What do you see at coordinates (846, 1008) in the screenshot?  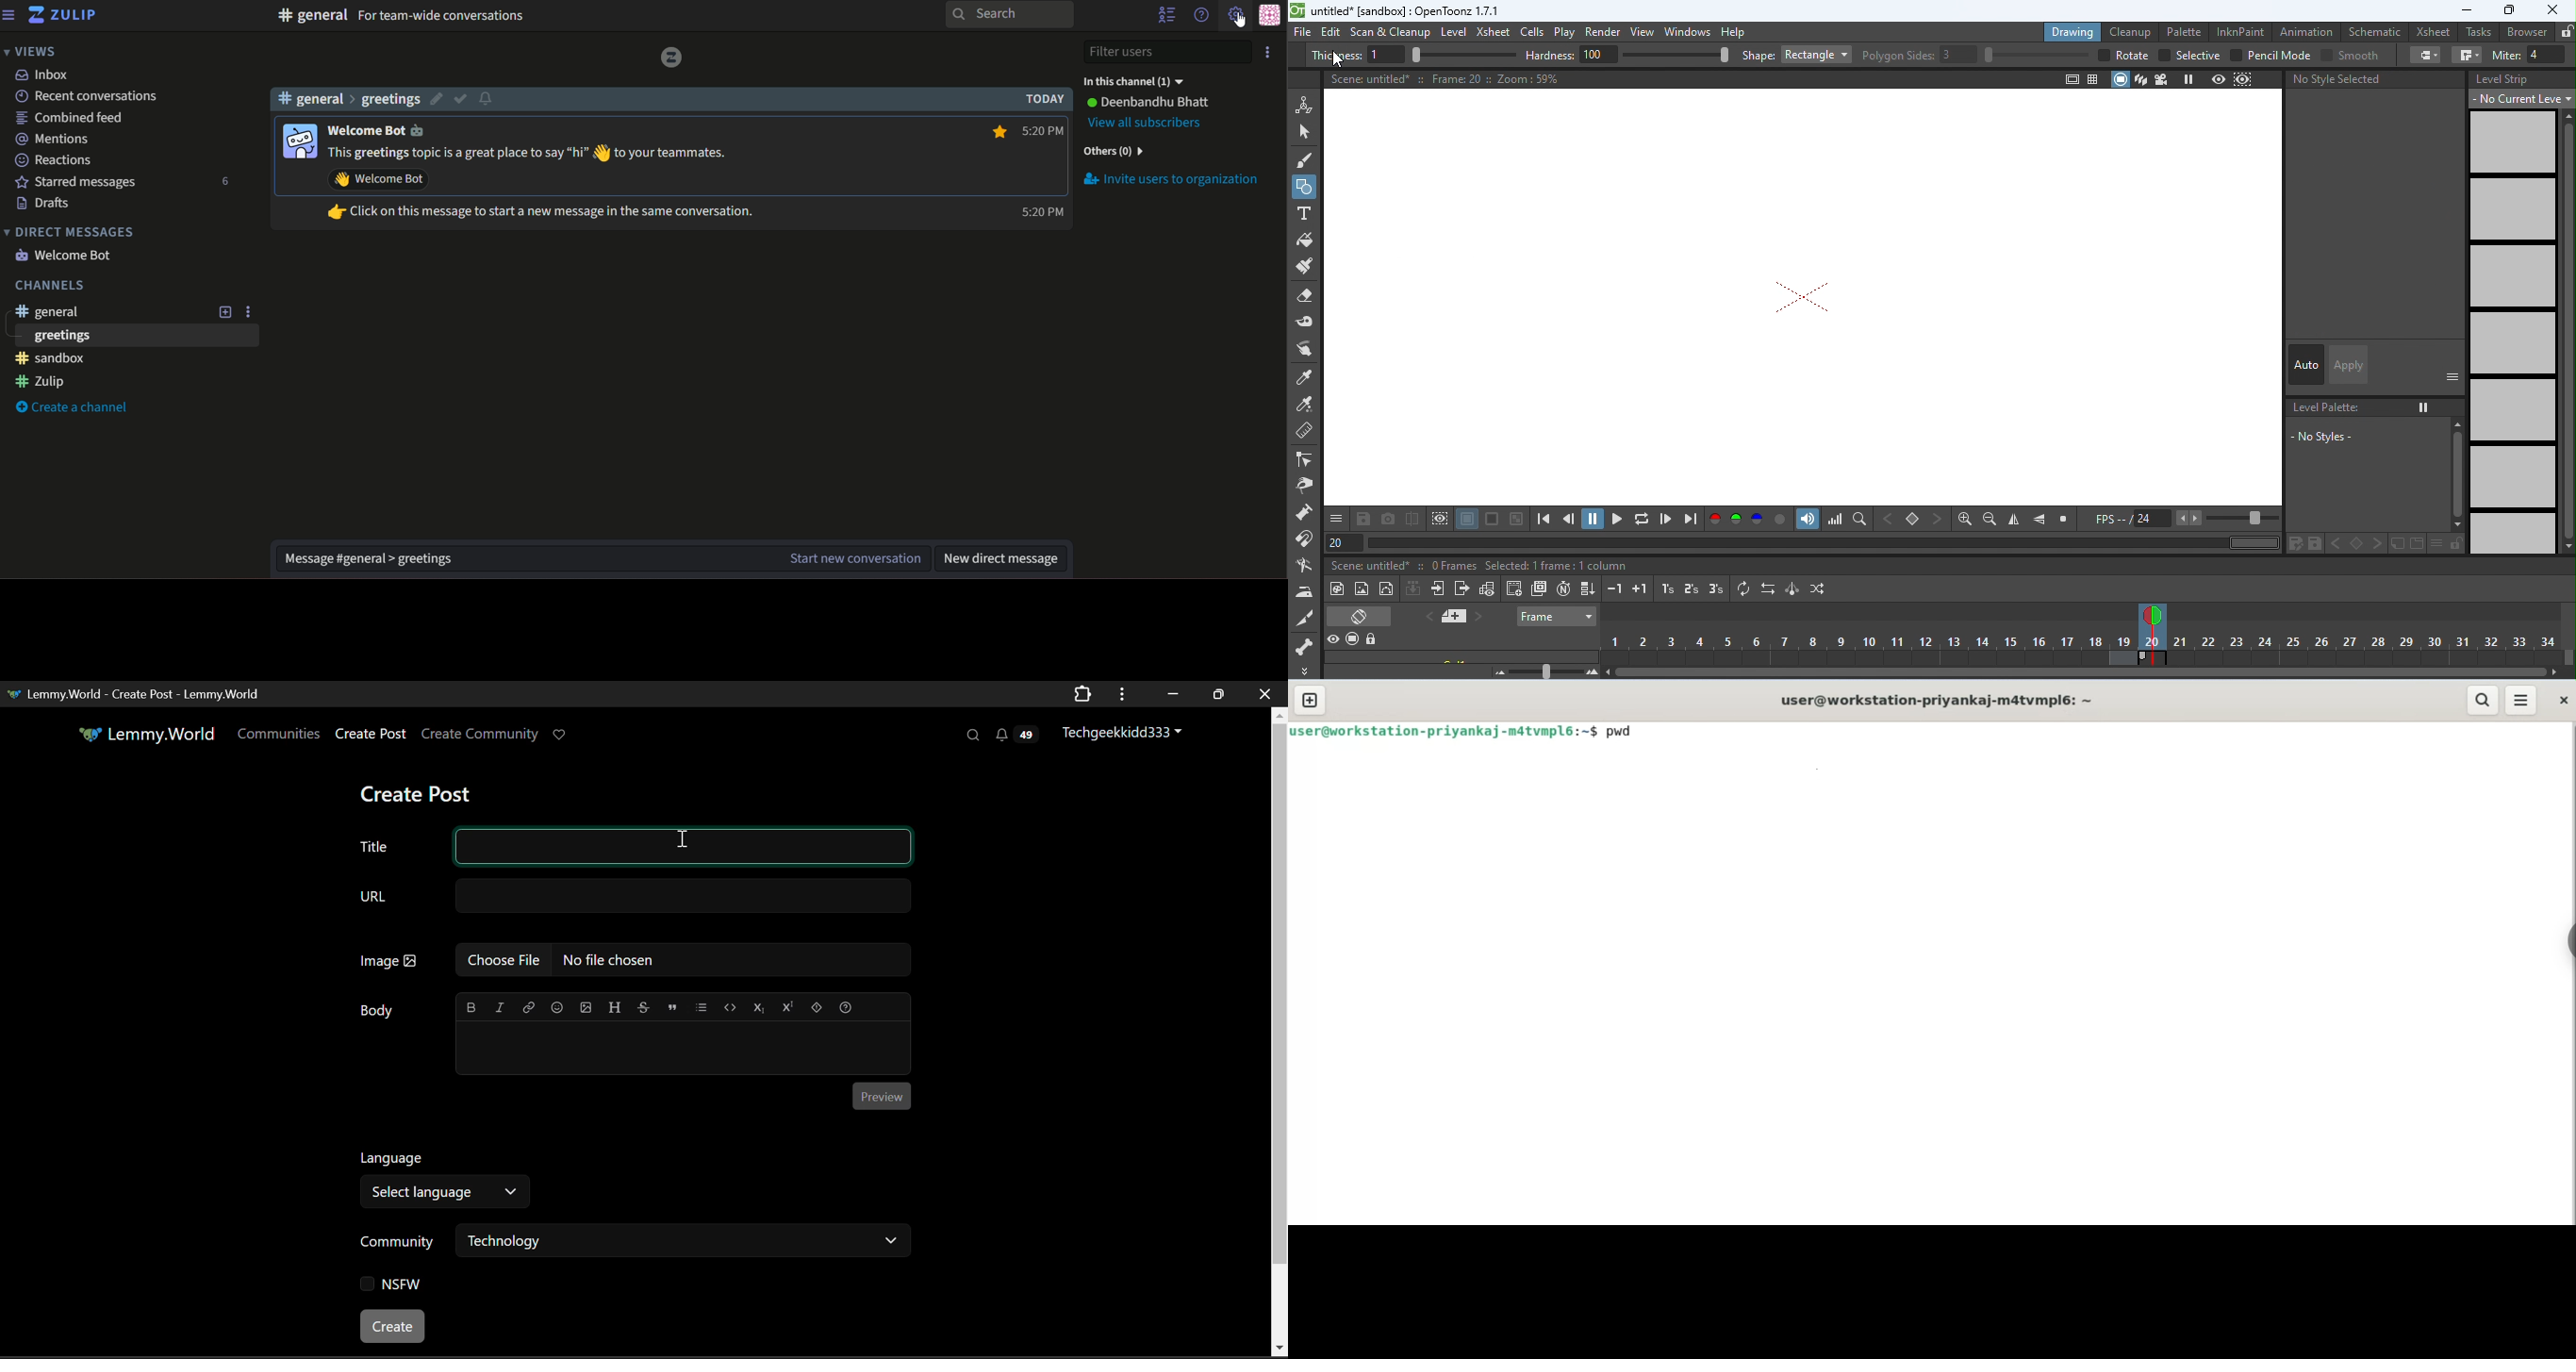 I see `Formatting Help` at bounding box center [846, 1008].